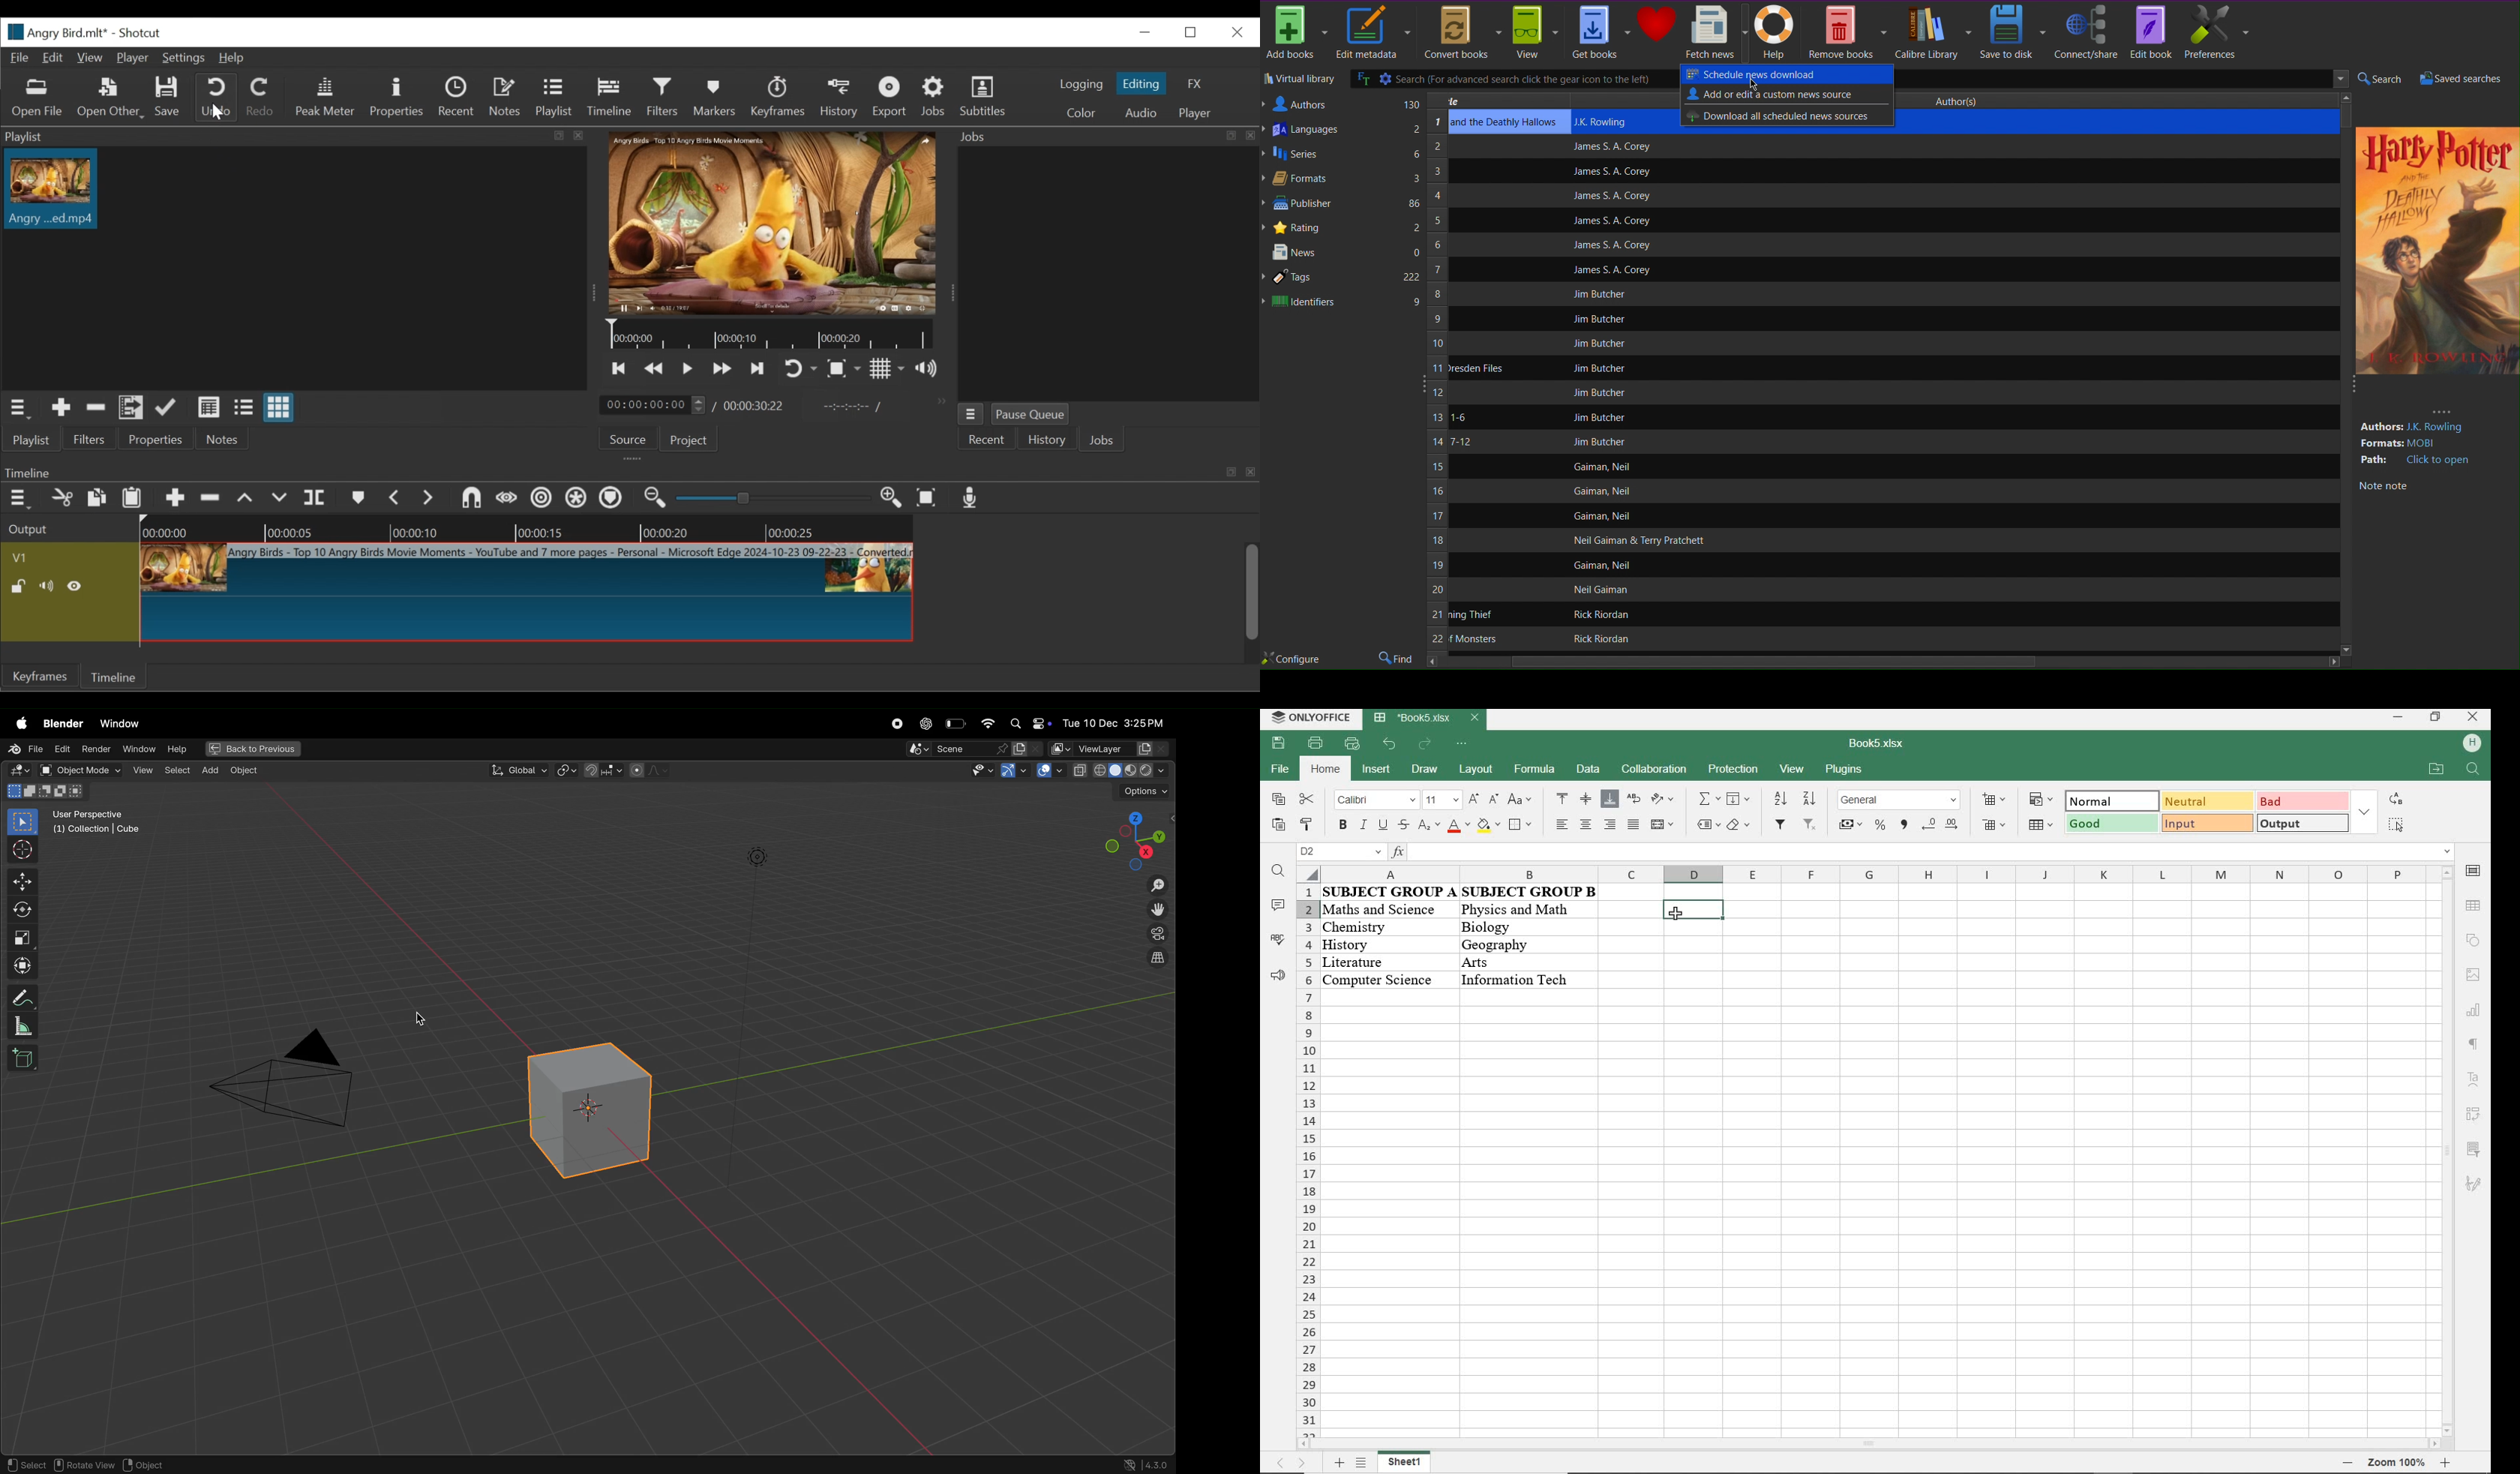  Describe the element at coordinates (1851, 826) in the screenshot. I see `accounting style` at that location.